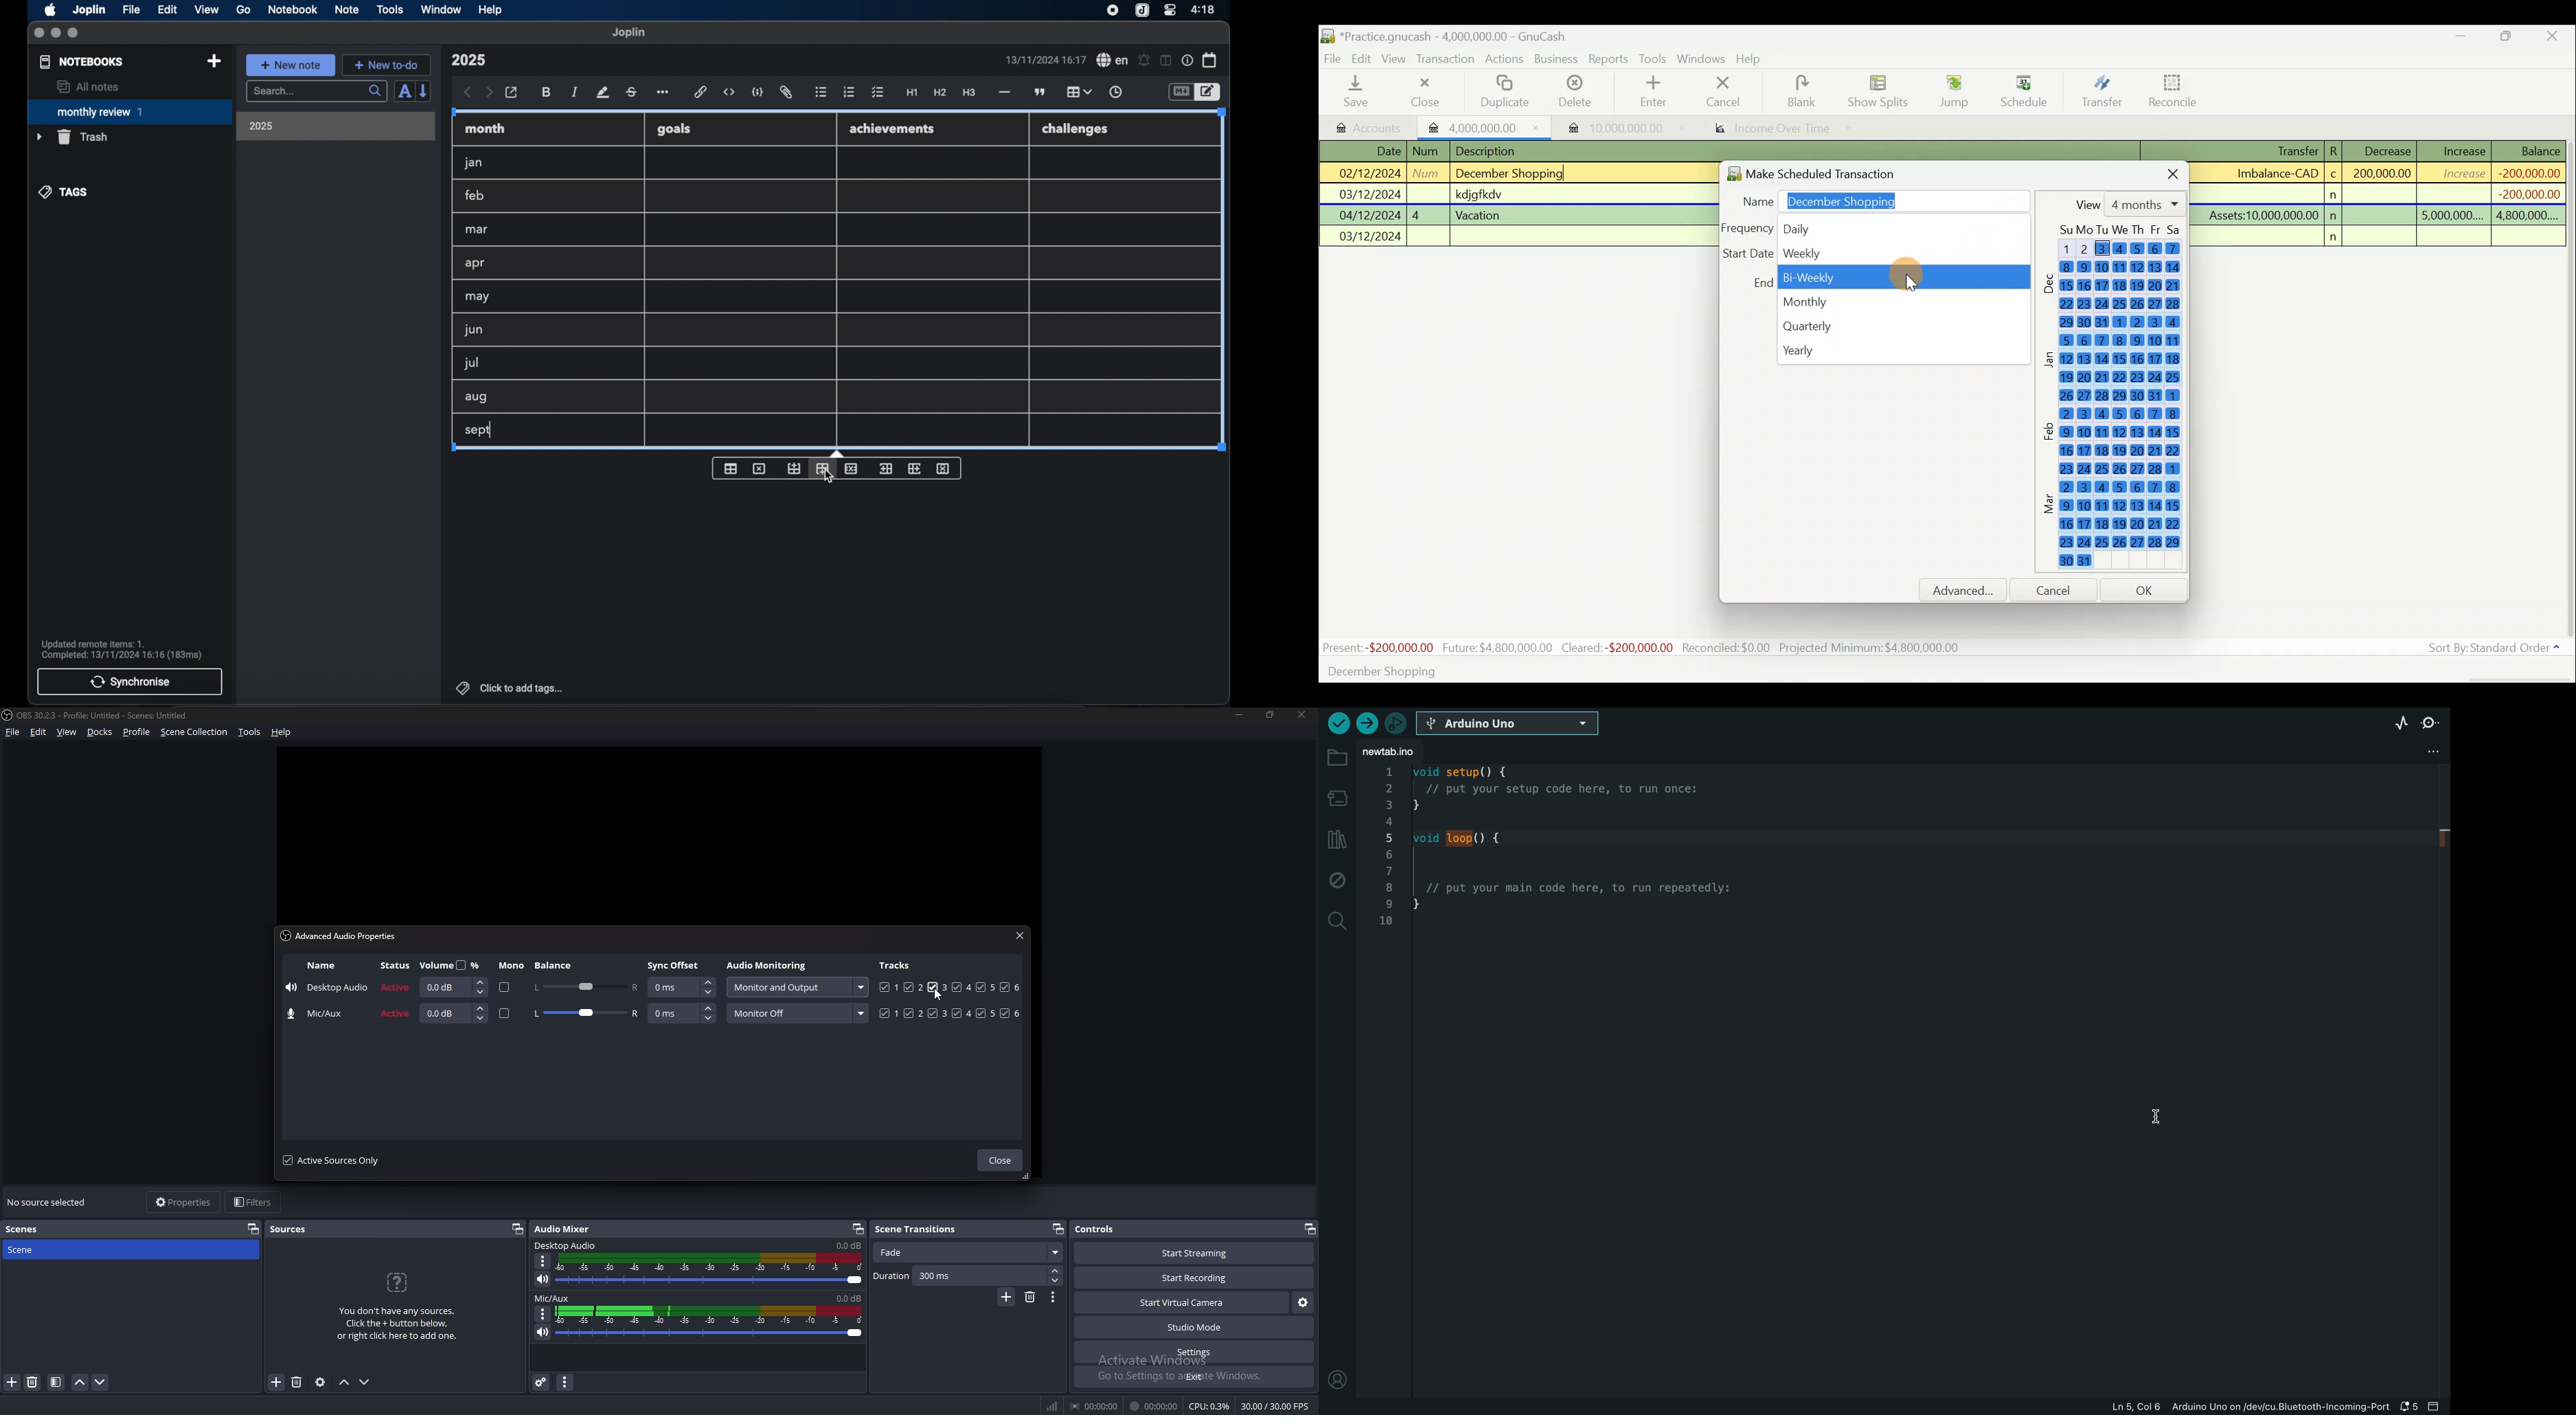 The width and height of the screenshot is (2576, 1428). What do you see at coordinates (1204, 9) in the screenshot?
I see `time` at bounding box center [1204, 9].